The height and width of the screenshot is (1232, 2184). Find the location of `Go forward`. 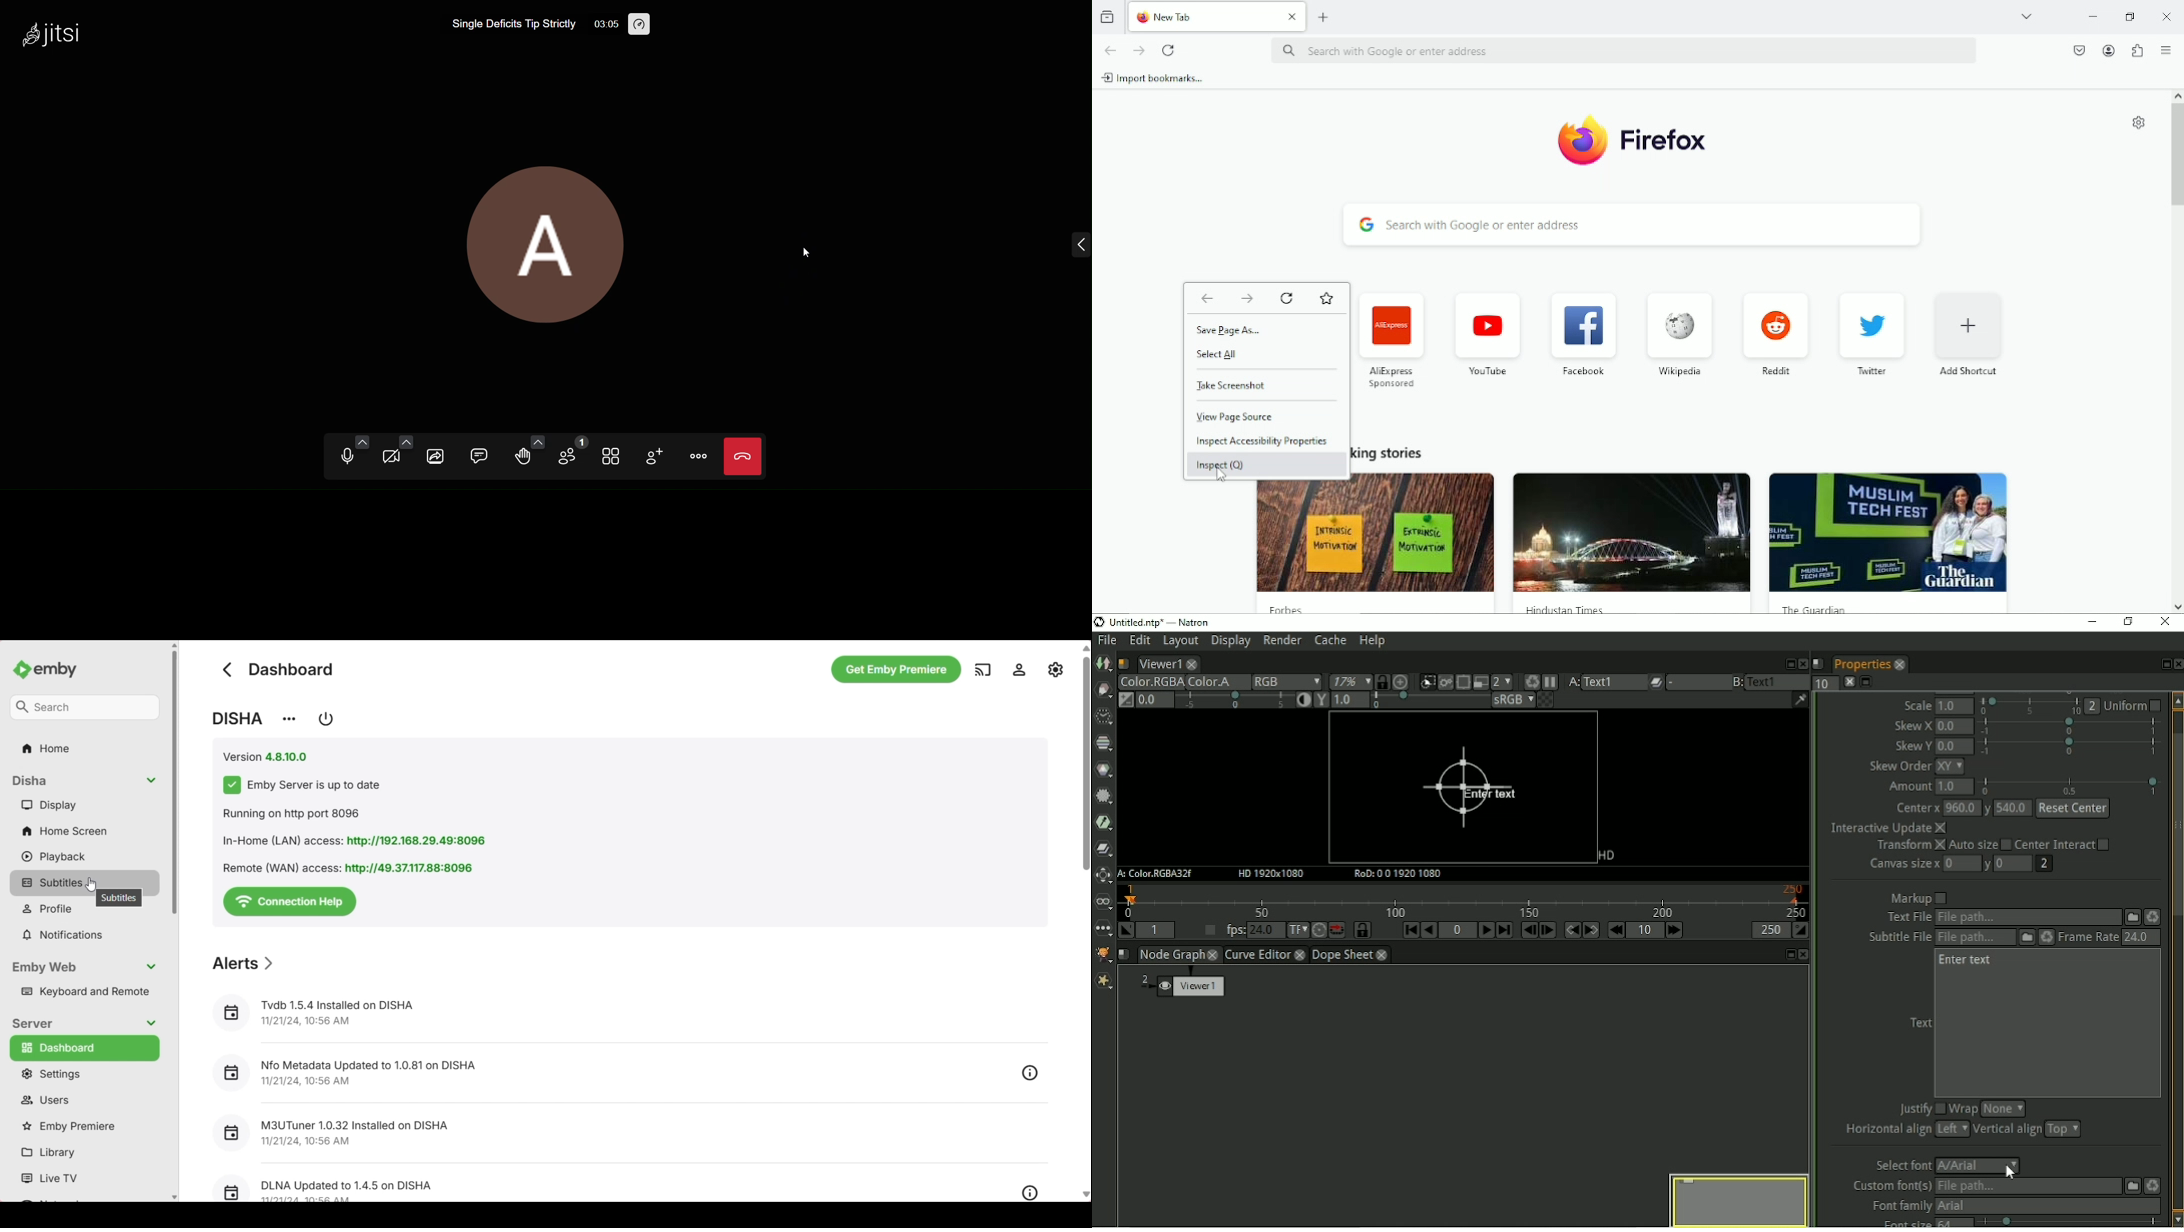

Go forward is located at coordinates (1246, 297).